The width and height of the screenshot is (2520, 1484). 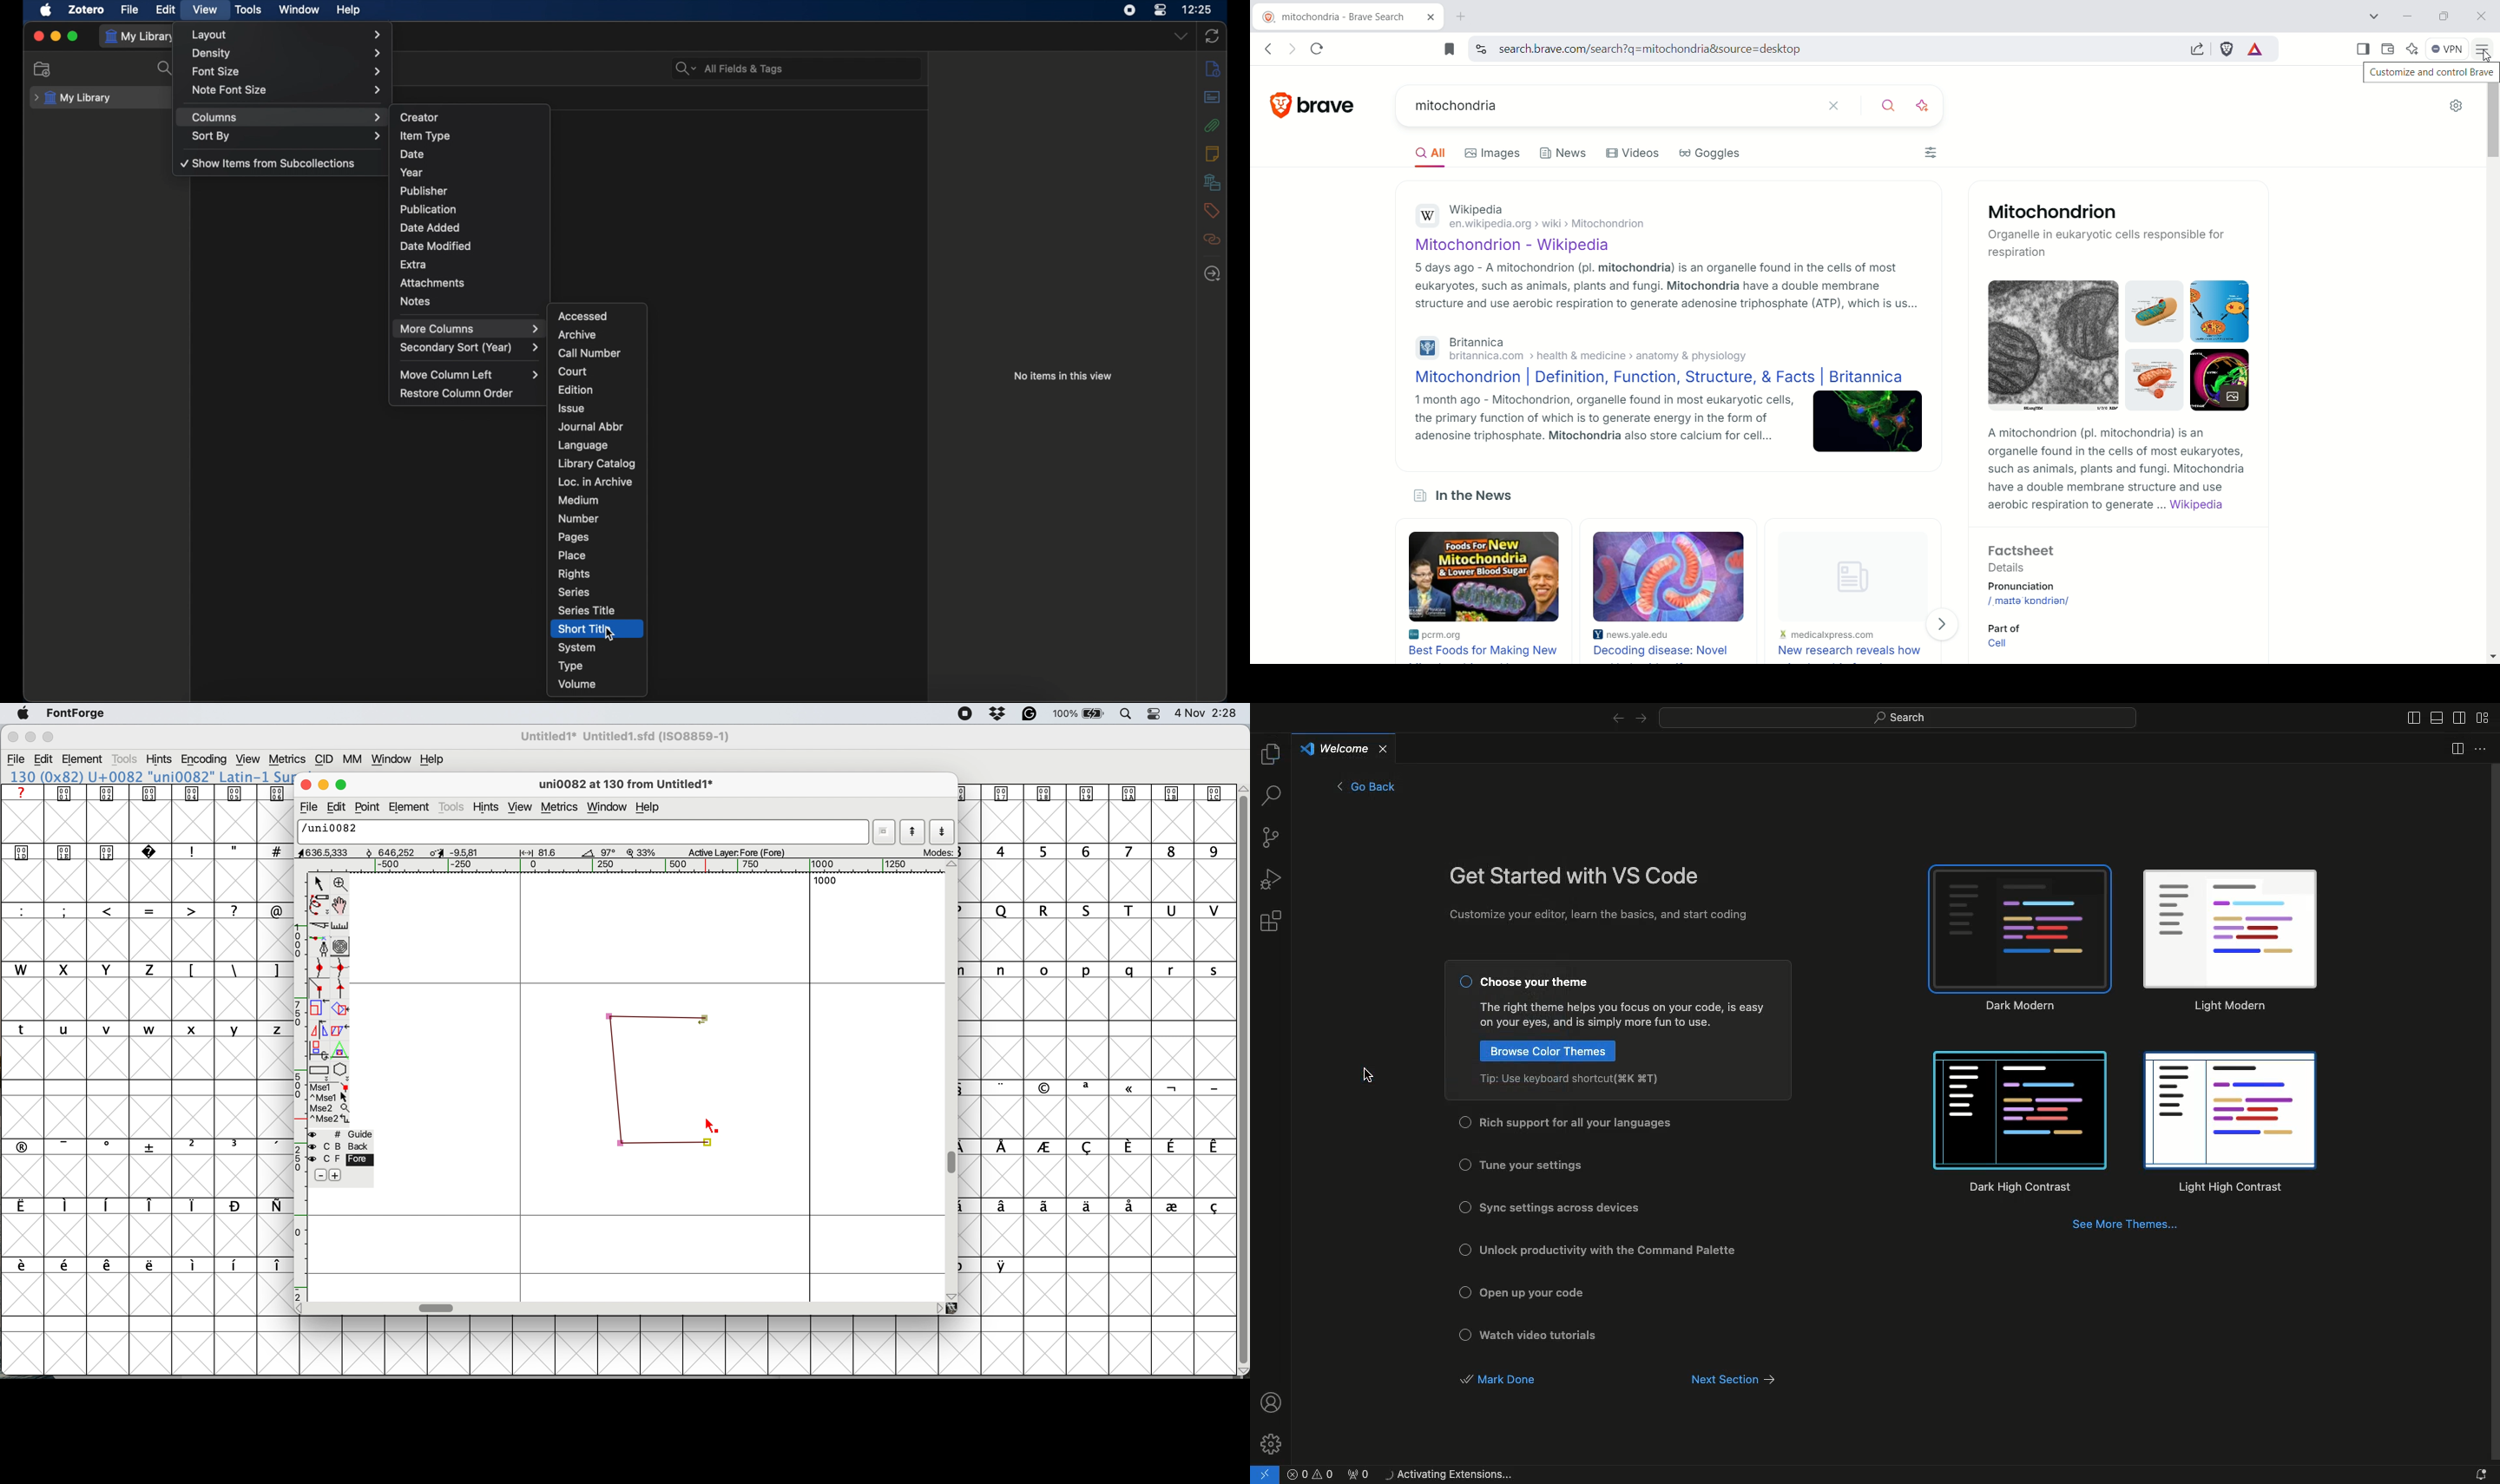 What do you see at coordinates (583, 628) in the screenshot?
I see `short title` at bounding box center [583, 628].